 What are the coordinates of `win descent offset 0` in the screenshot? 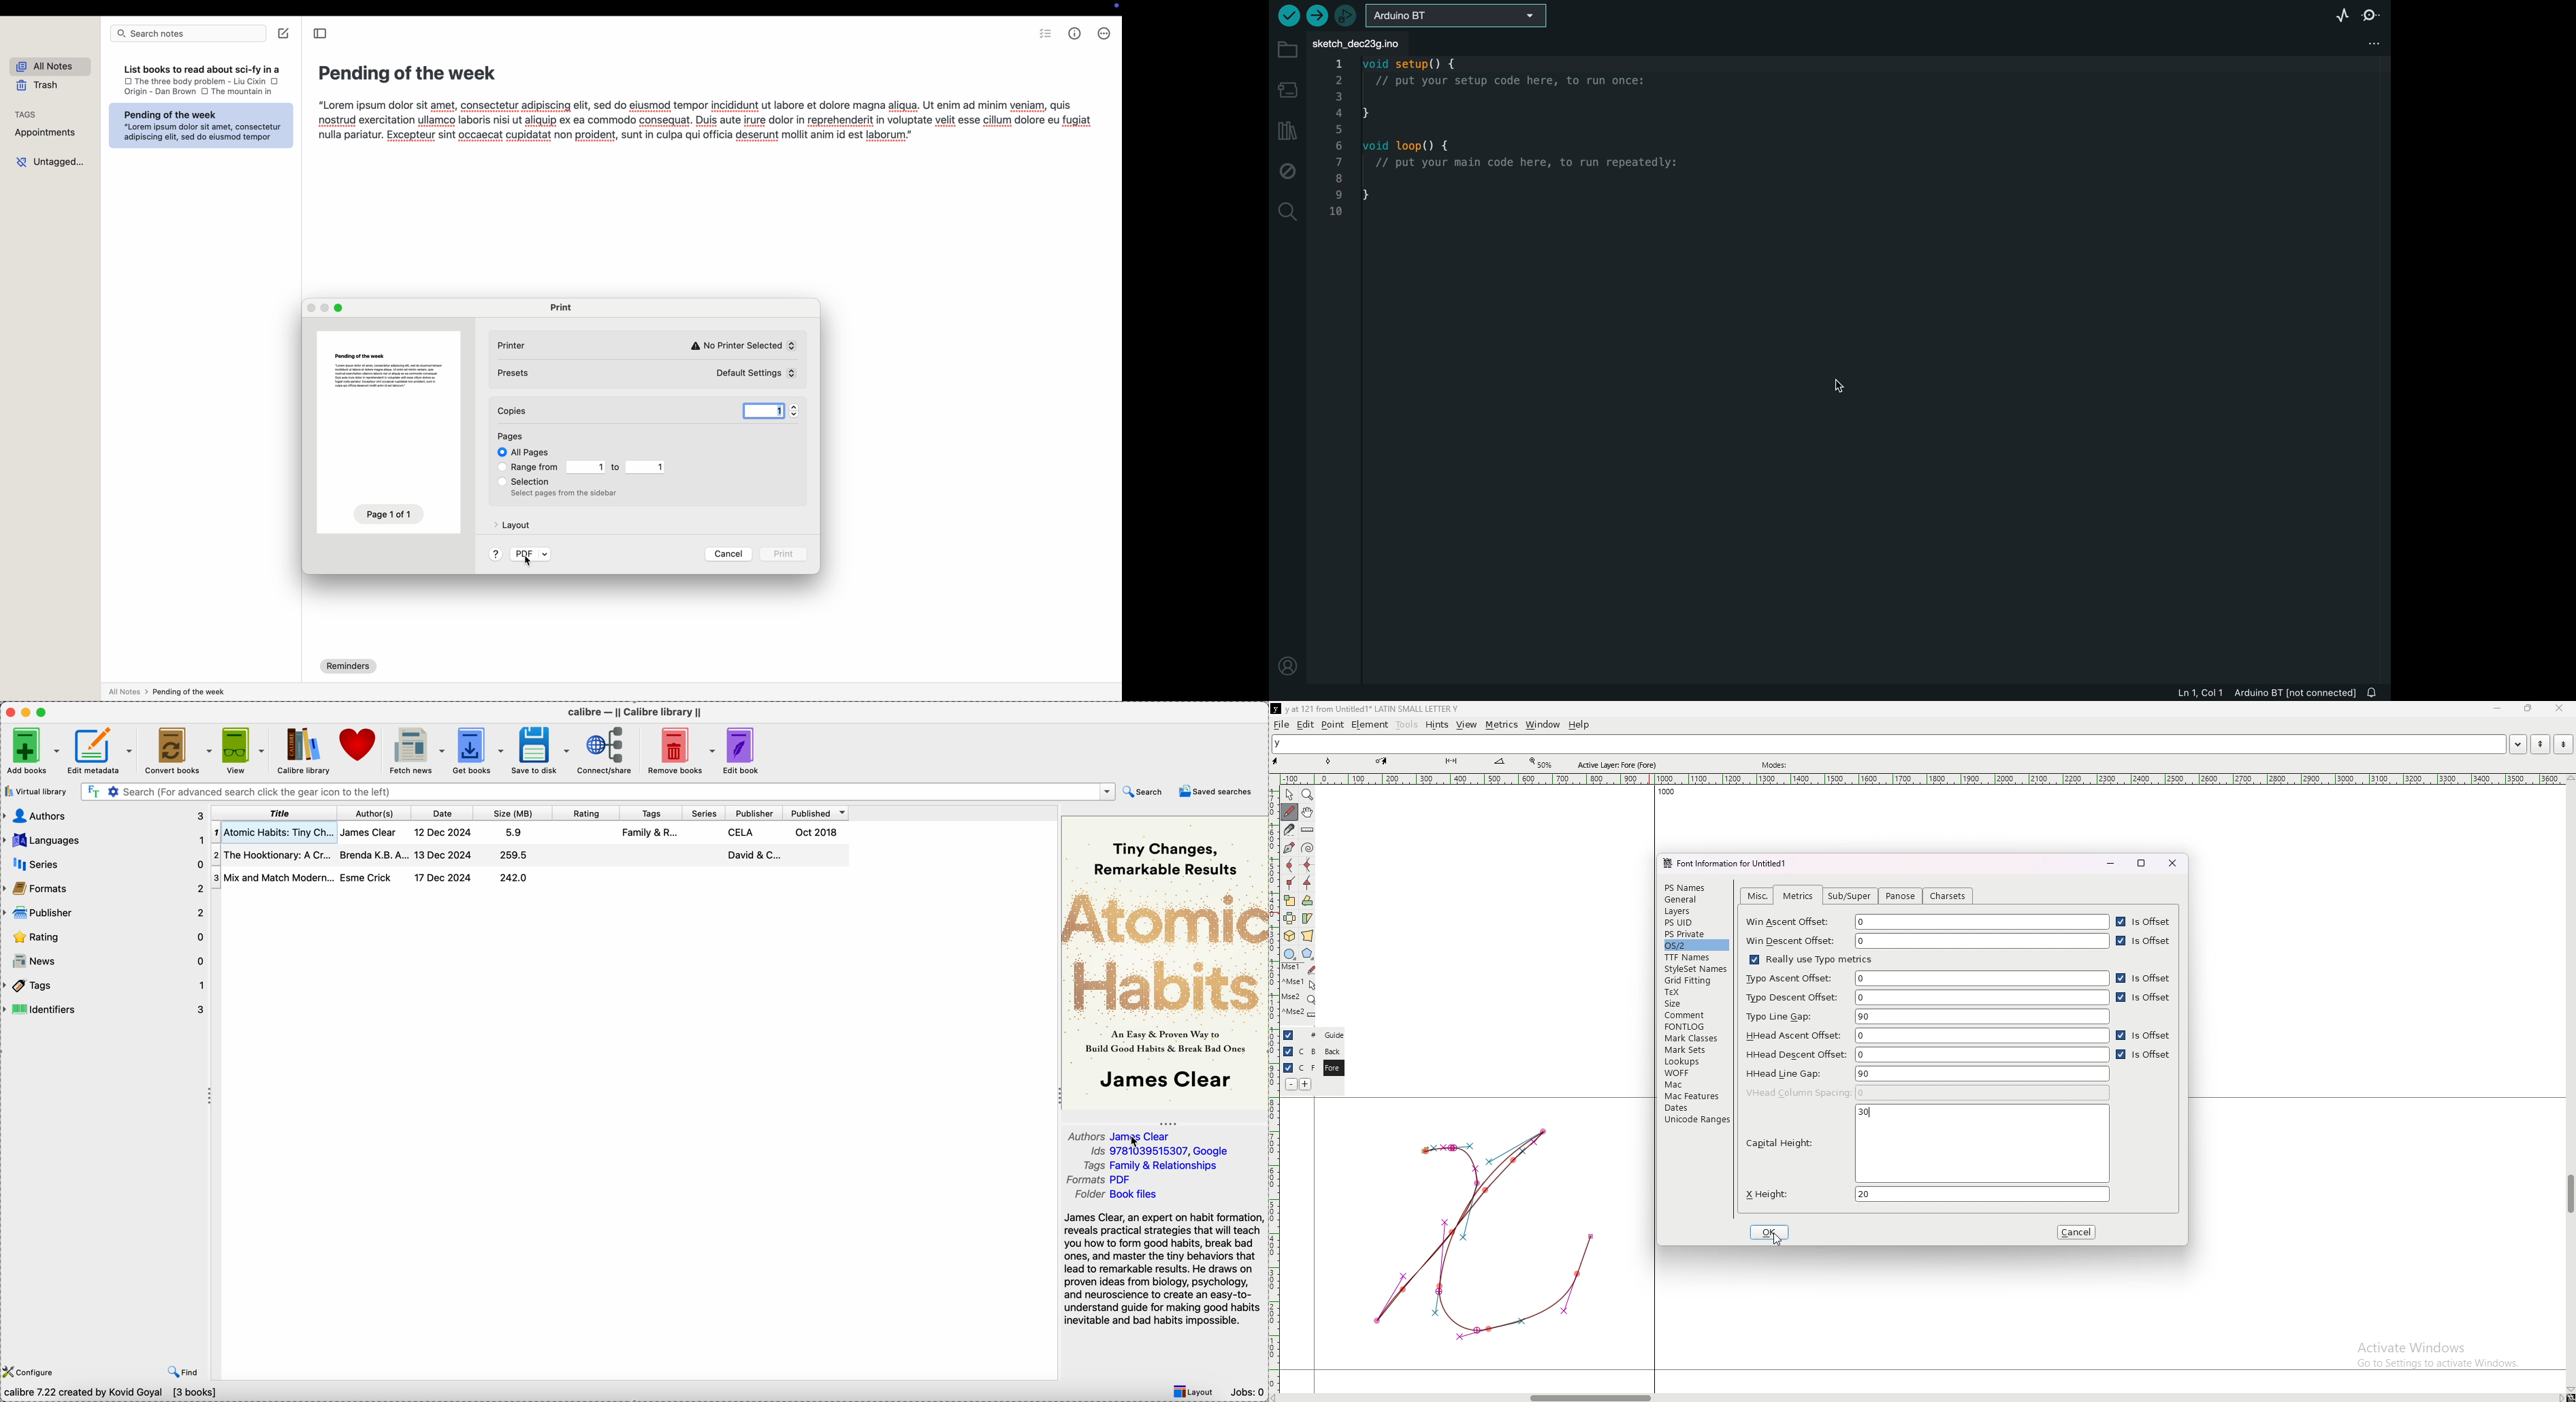 It's located at (1927, 941).